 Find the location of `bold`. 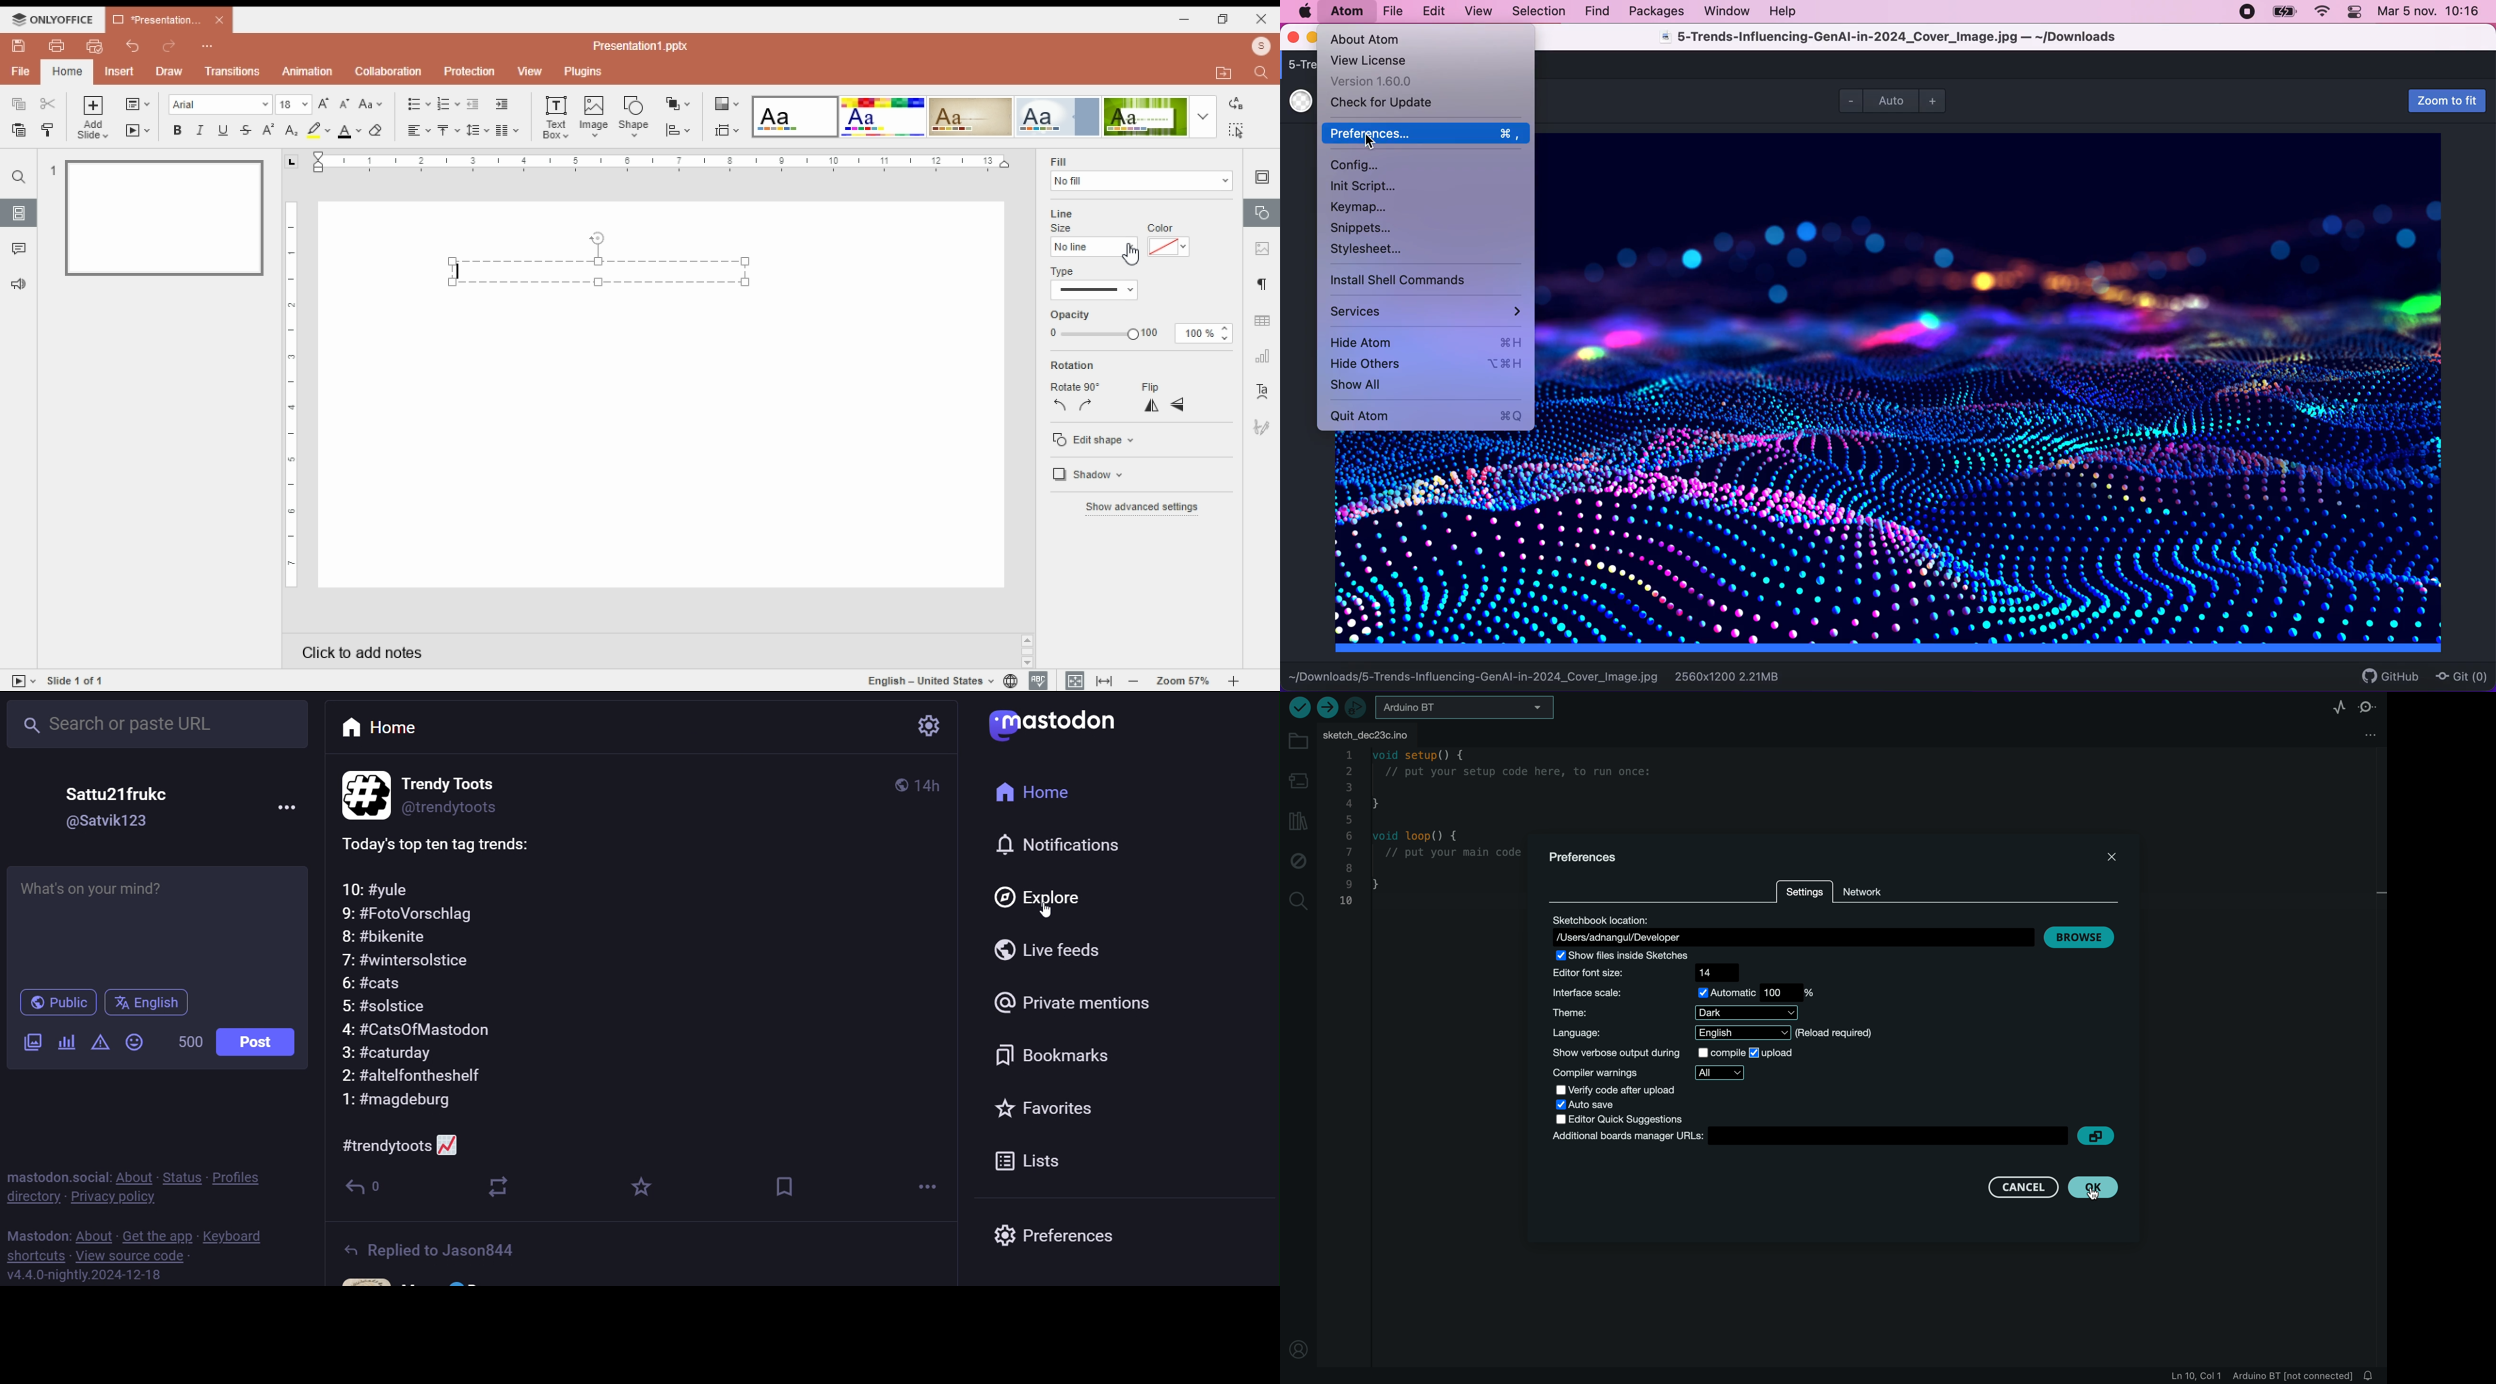

bold is located at coordinates (177, 130).